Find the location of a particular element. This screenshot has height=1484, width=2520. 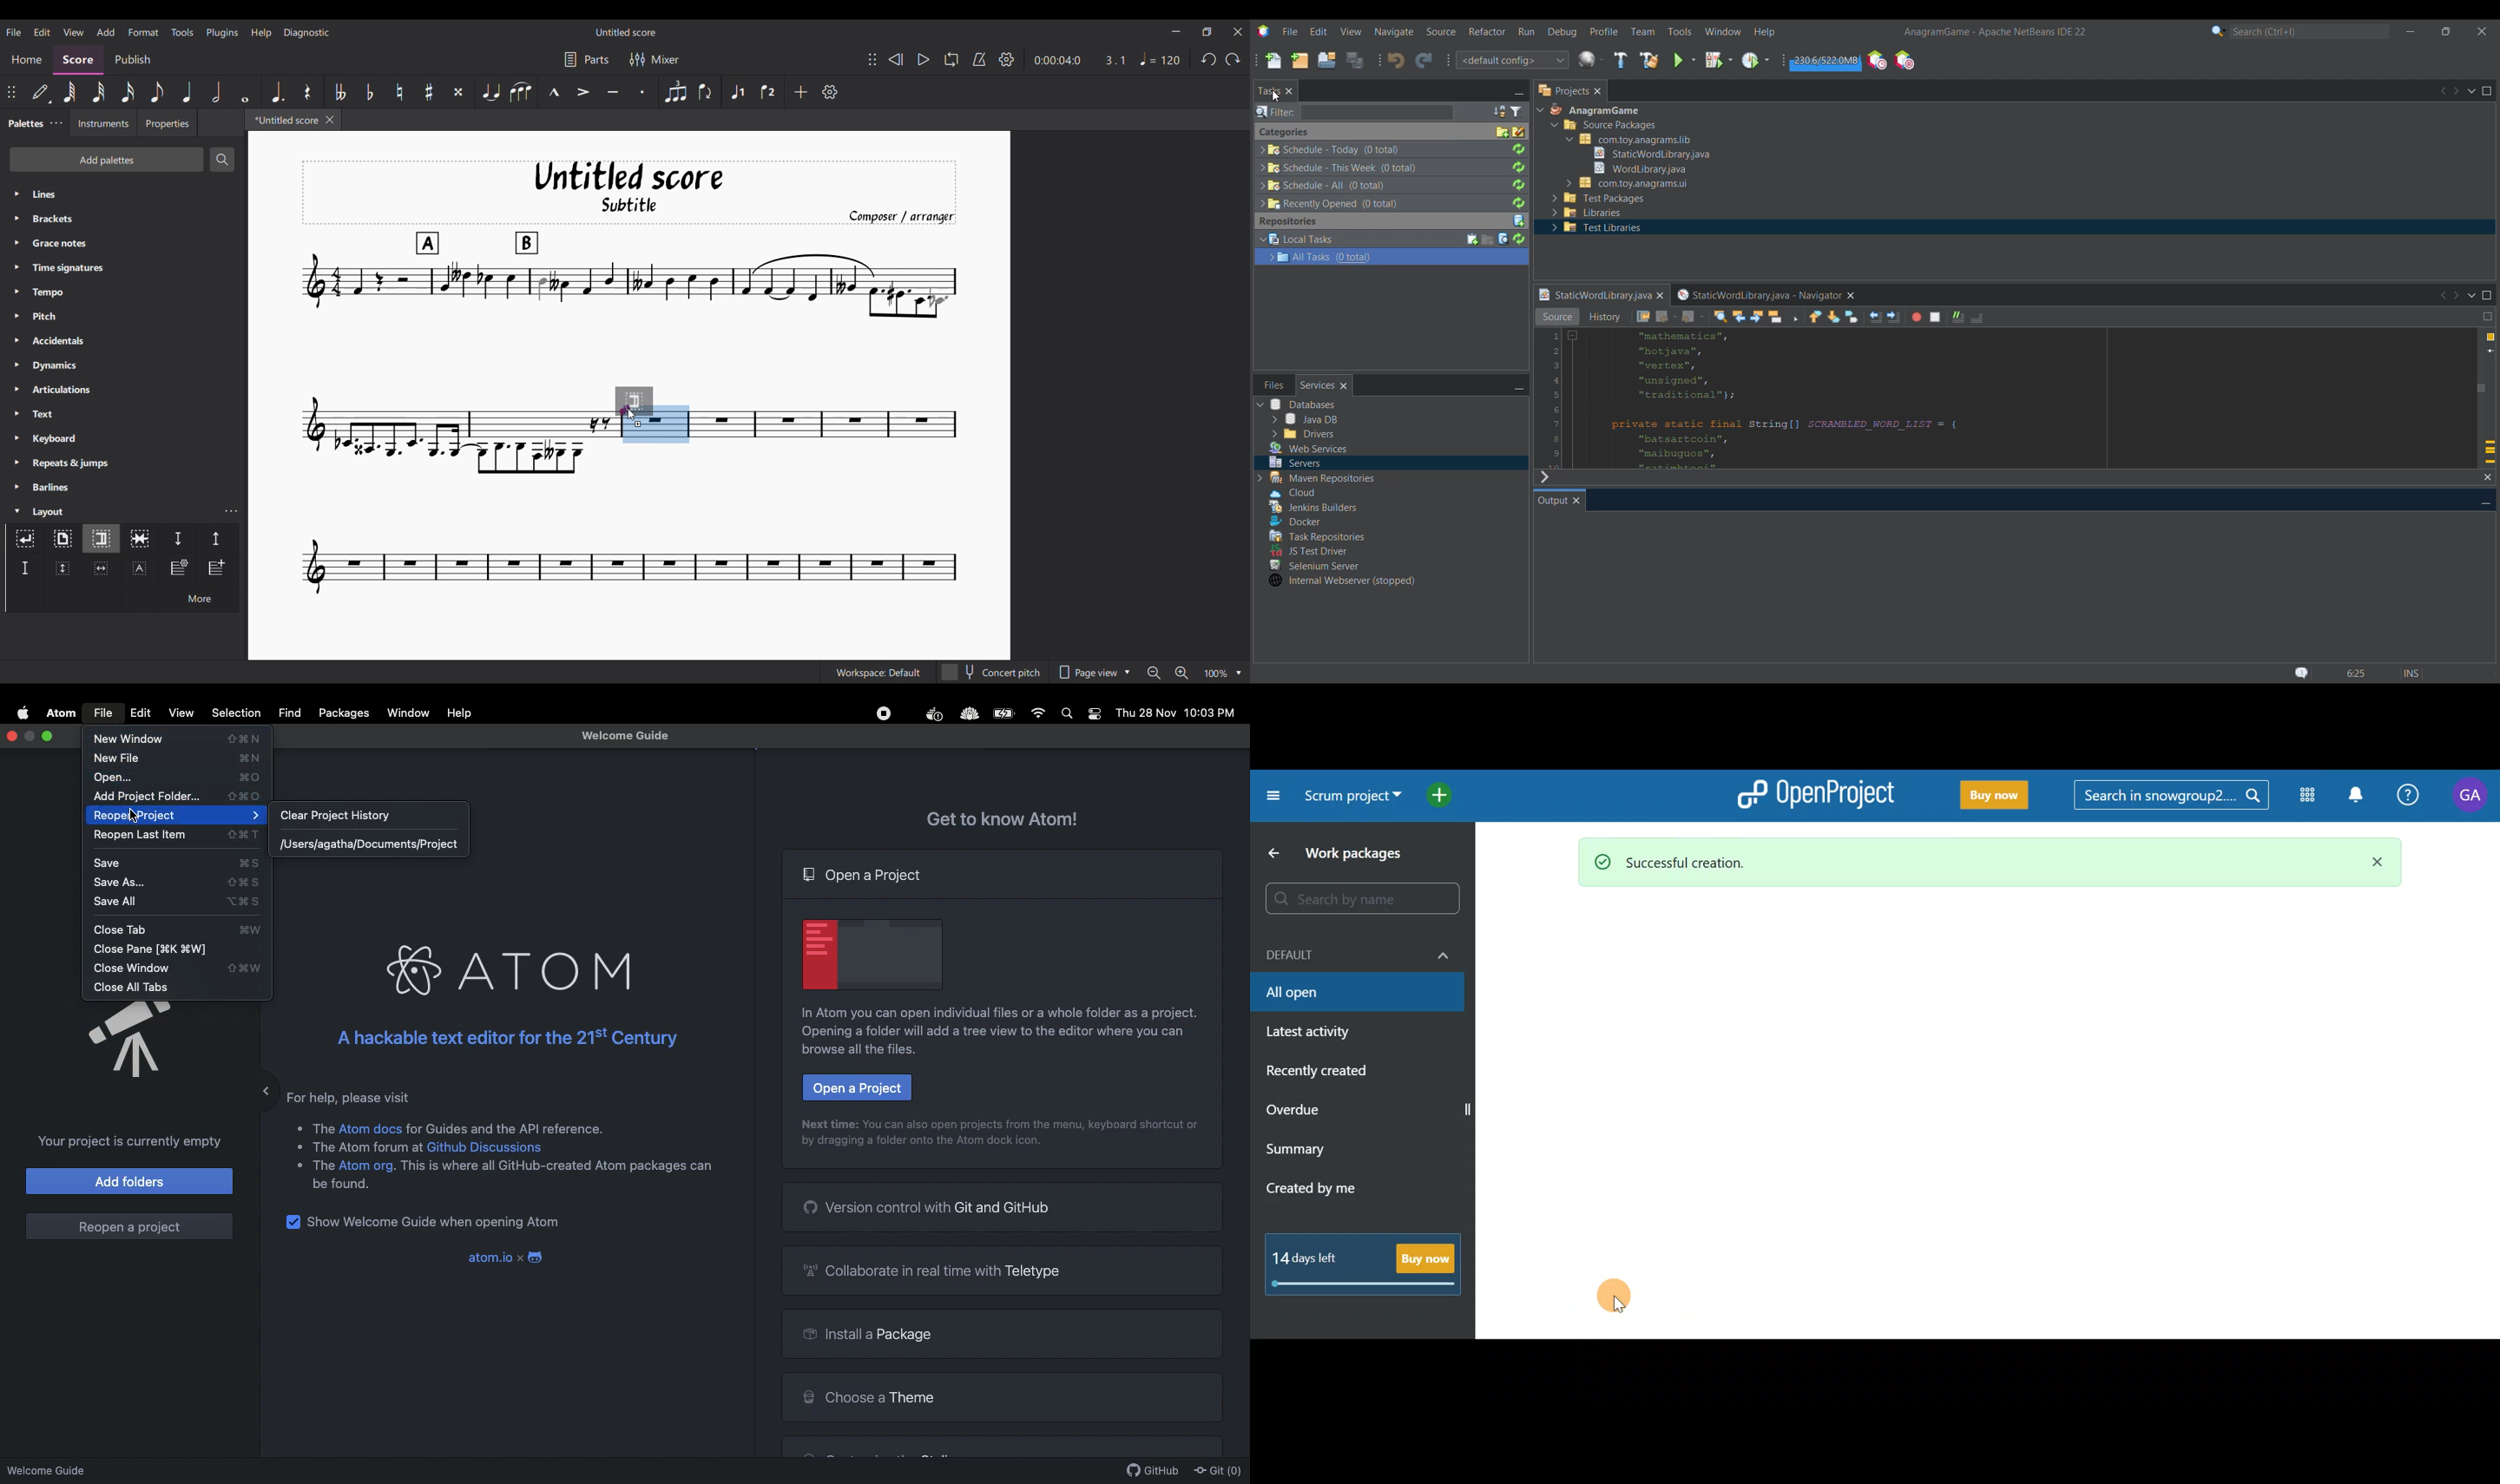

Overdue is located at coordinates (1344, 1110).